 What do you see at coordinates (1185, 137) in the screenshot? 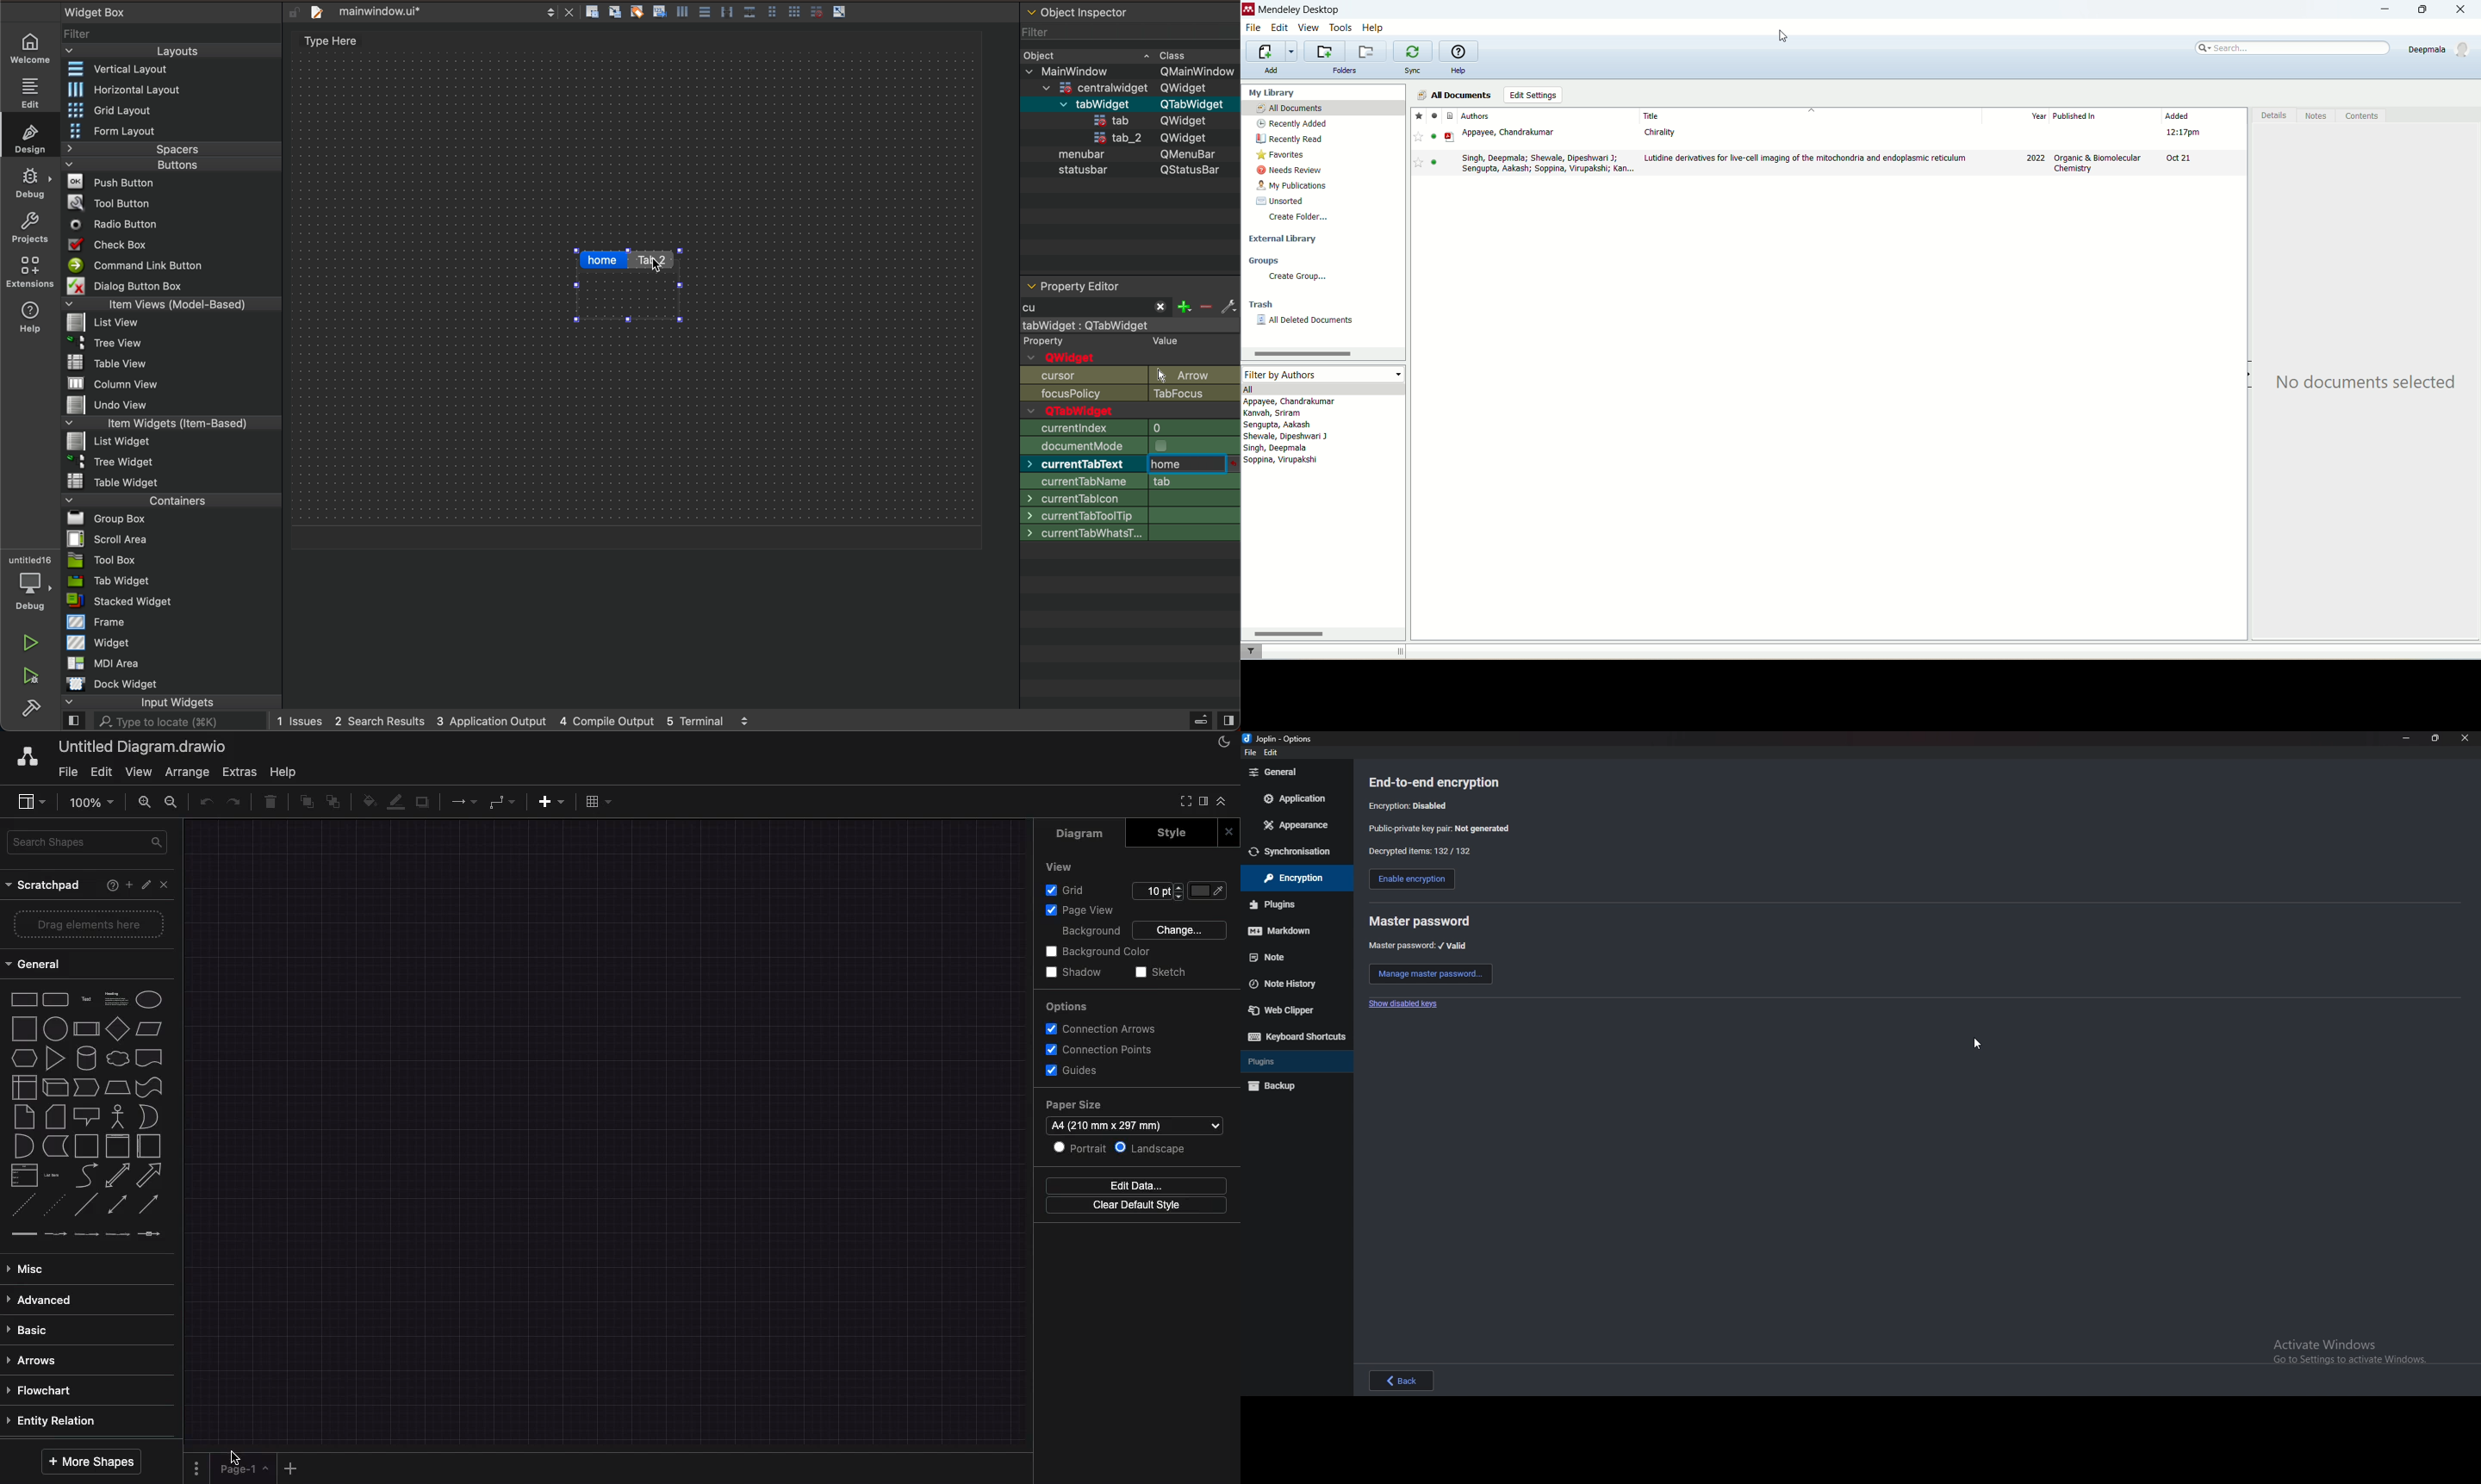
I see `QWidget` at bounding box center [1185, 137].